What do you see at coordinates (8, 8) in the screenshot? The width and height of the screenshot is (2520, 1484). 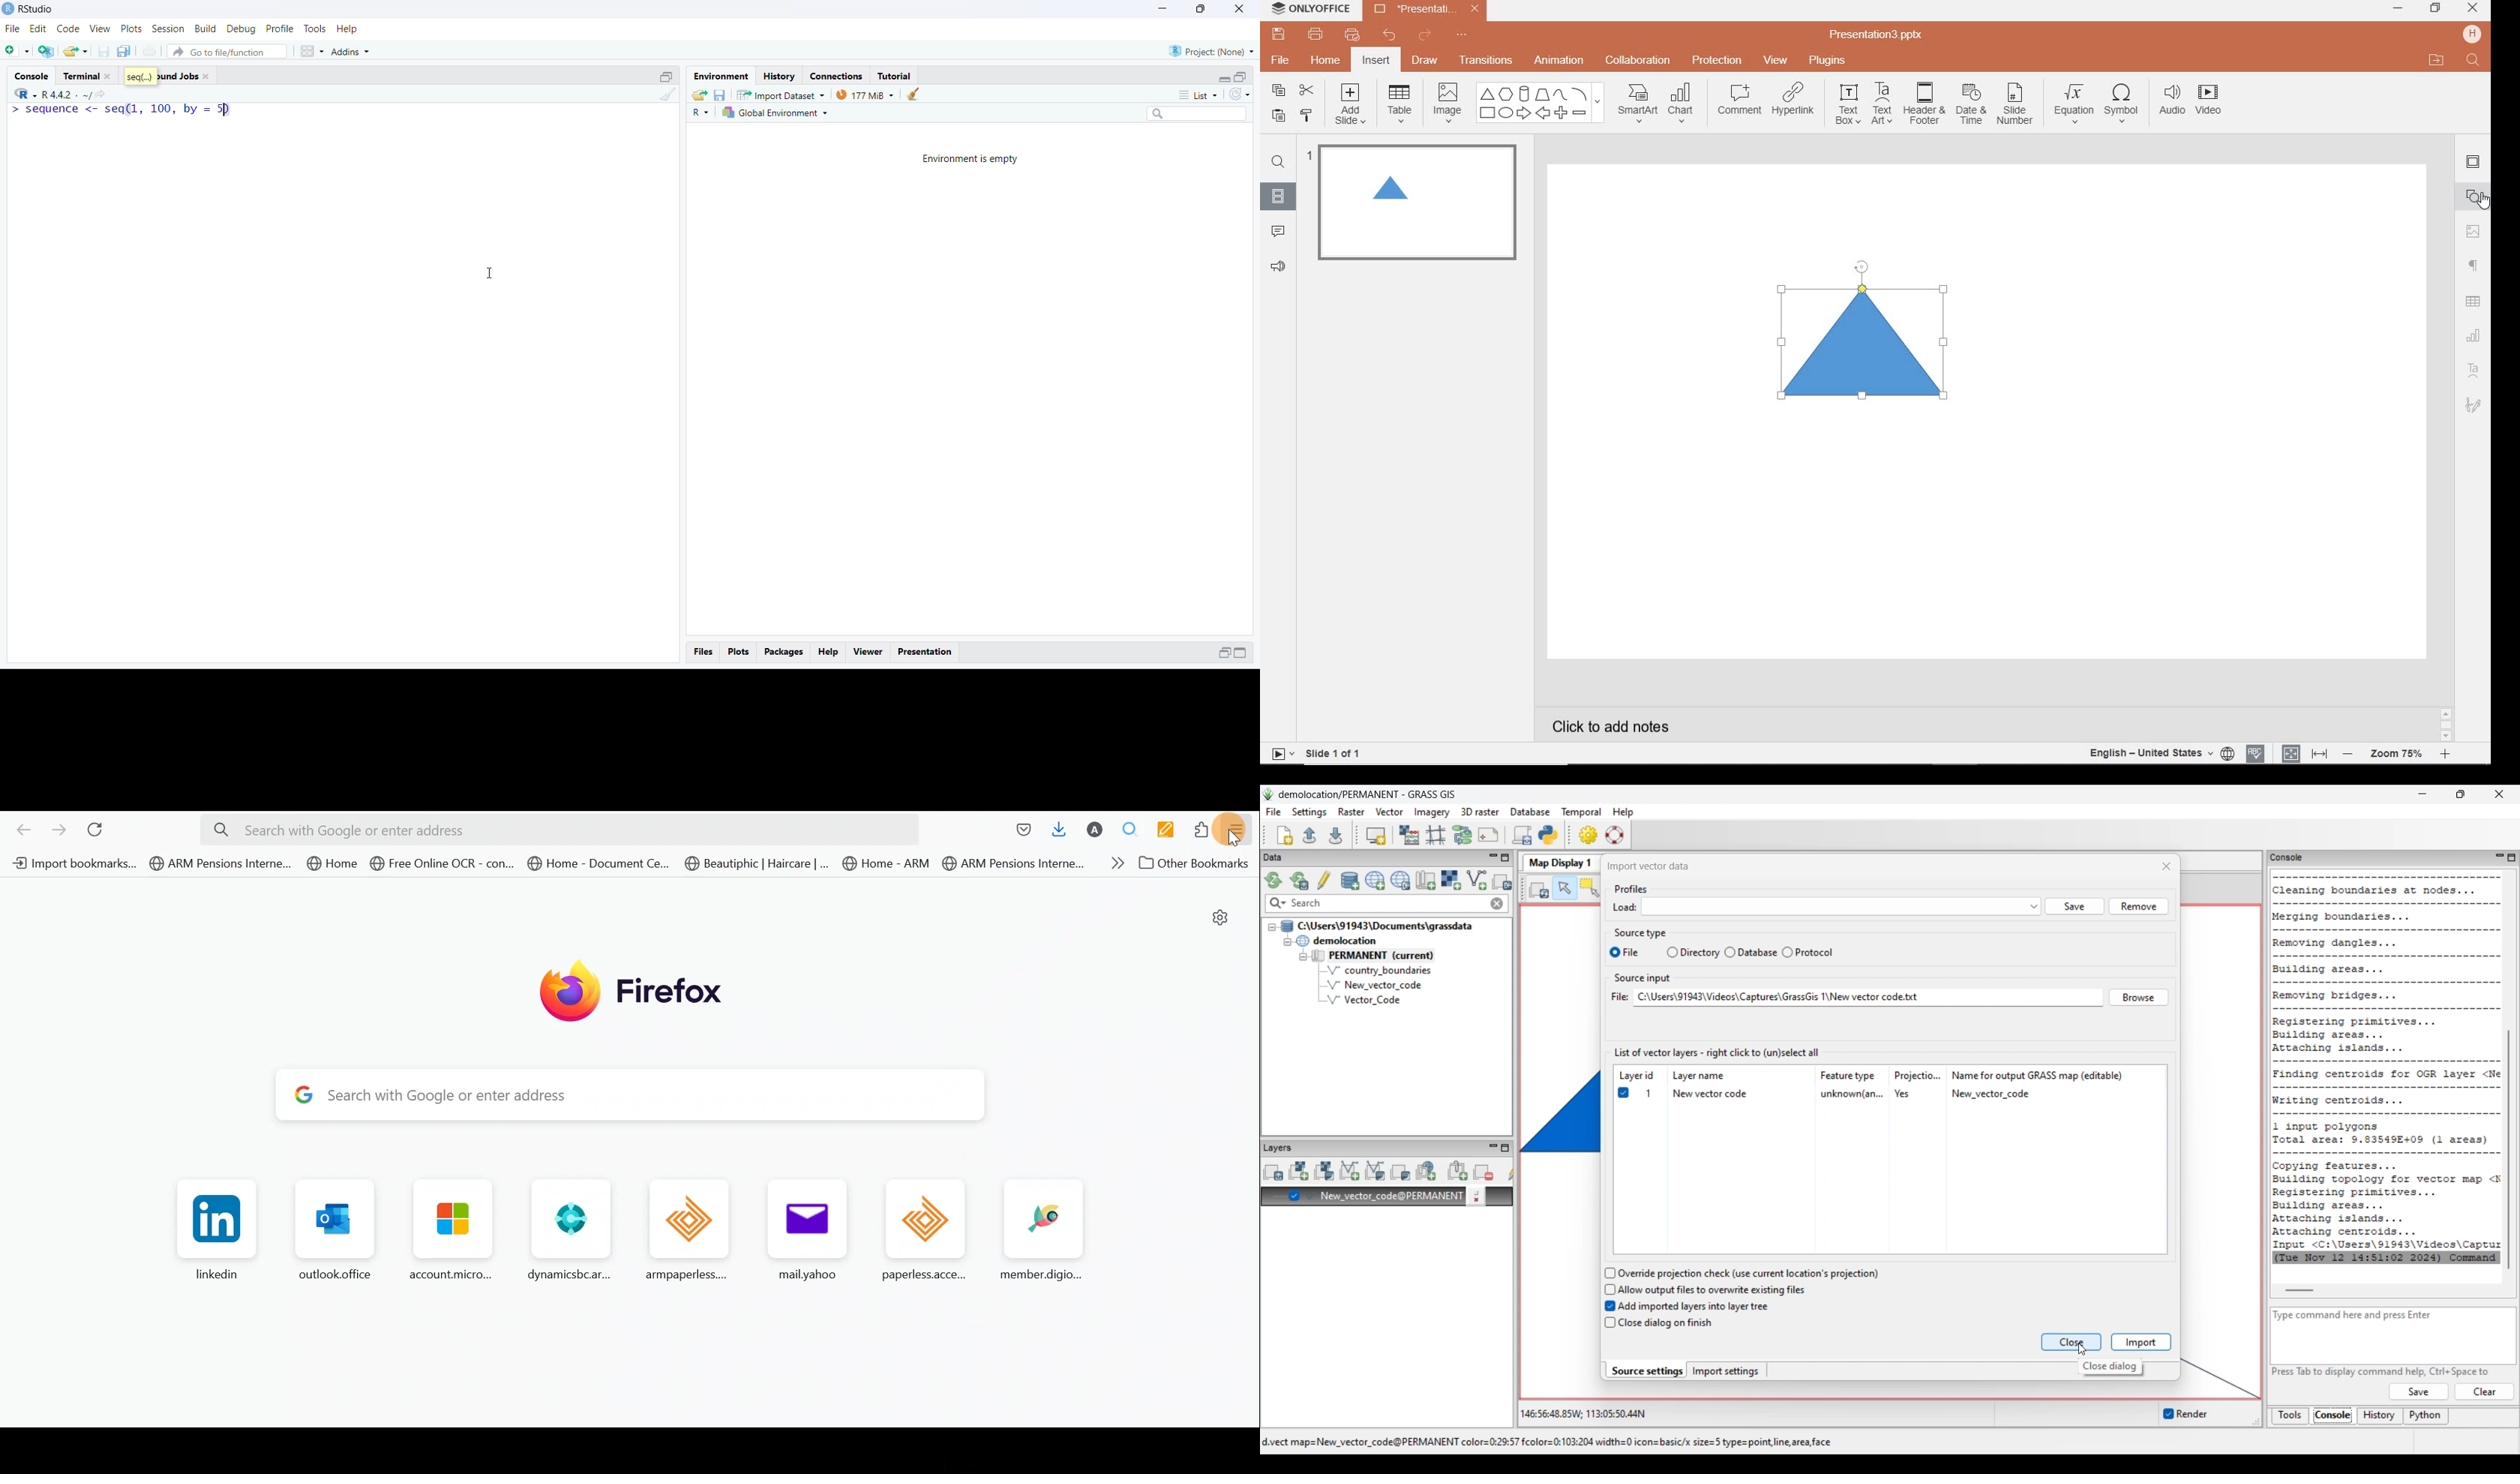 I see `logo` at bounding box center [8, 8].